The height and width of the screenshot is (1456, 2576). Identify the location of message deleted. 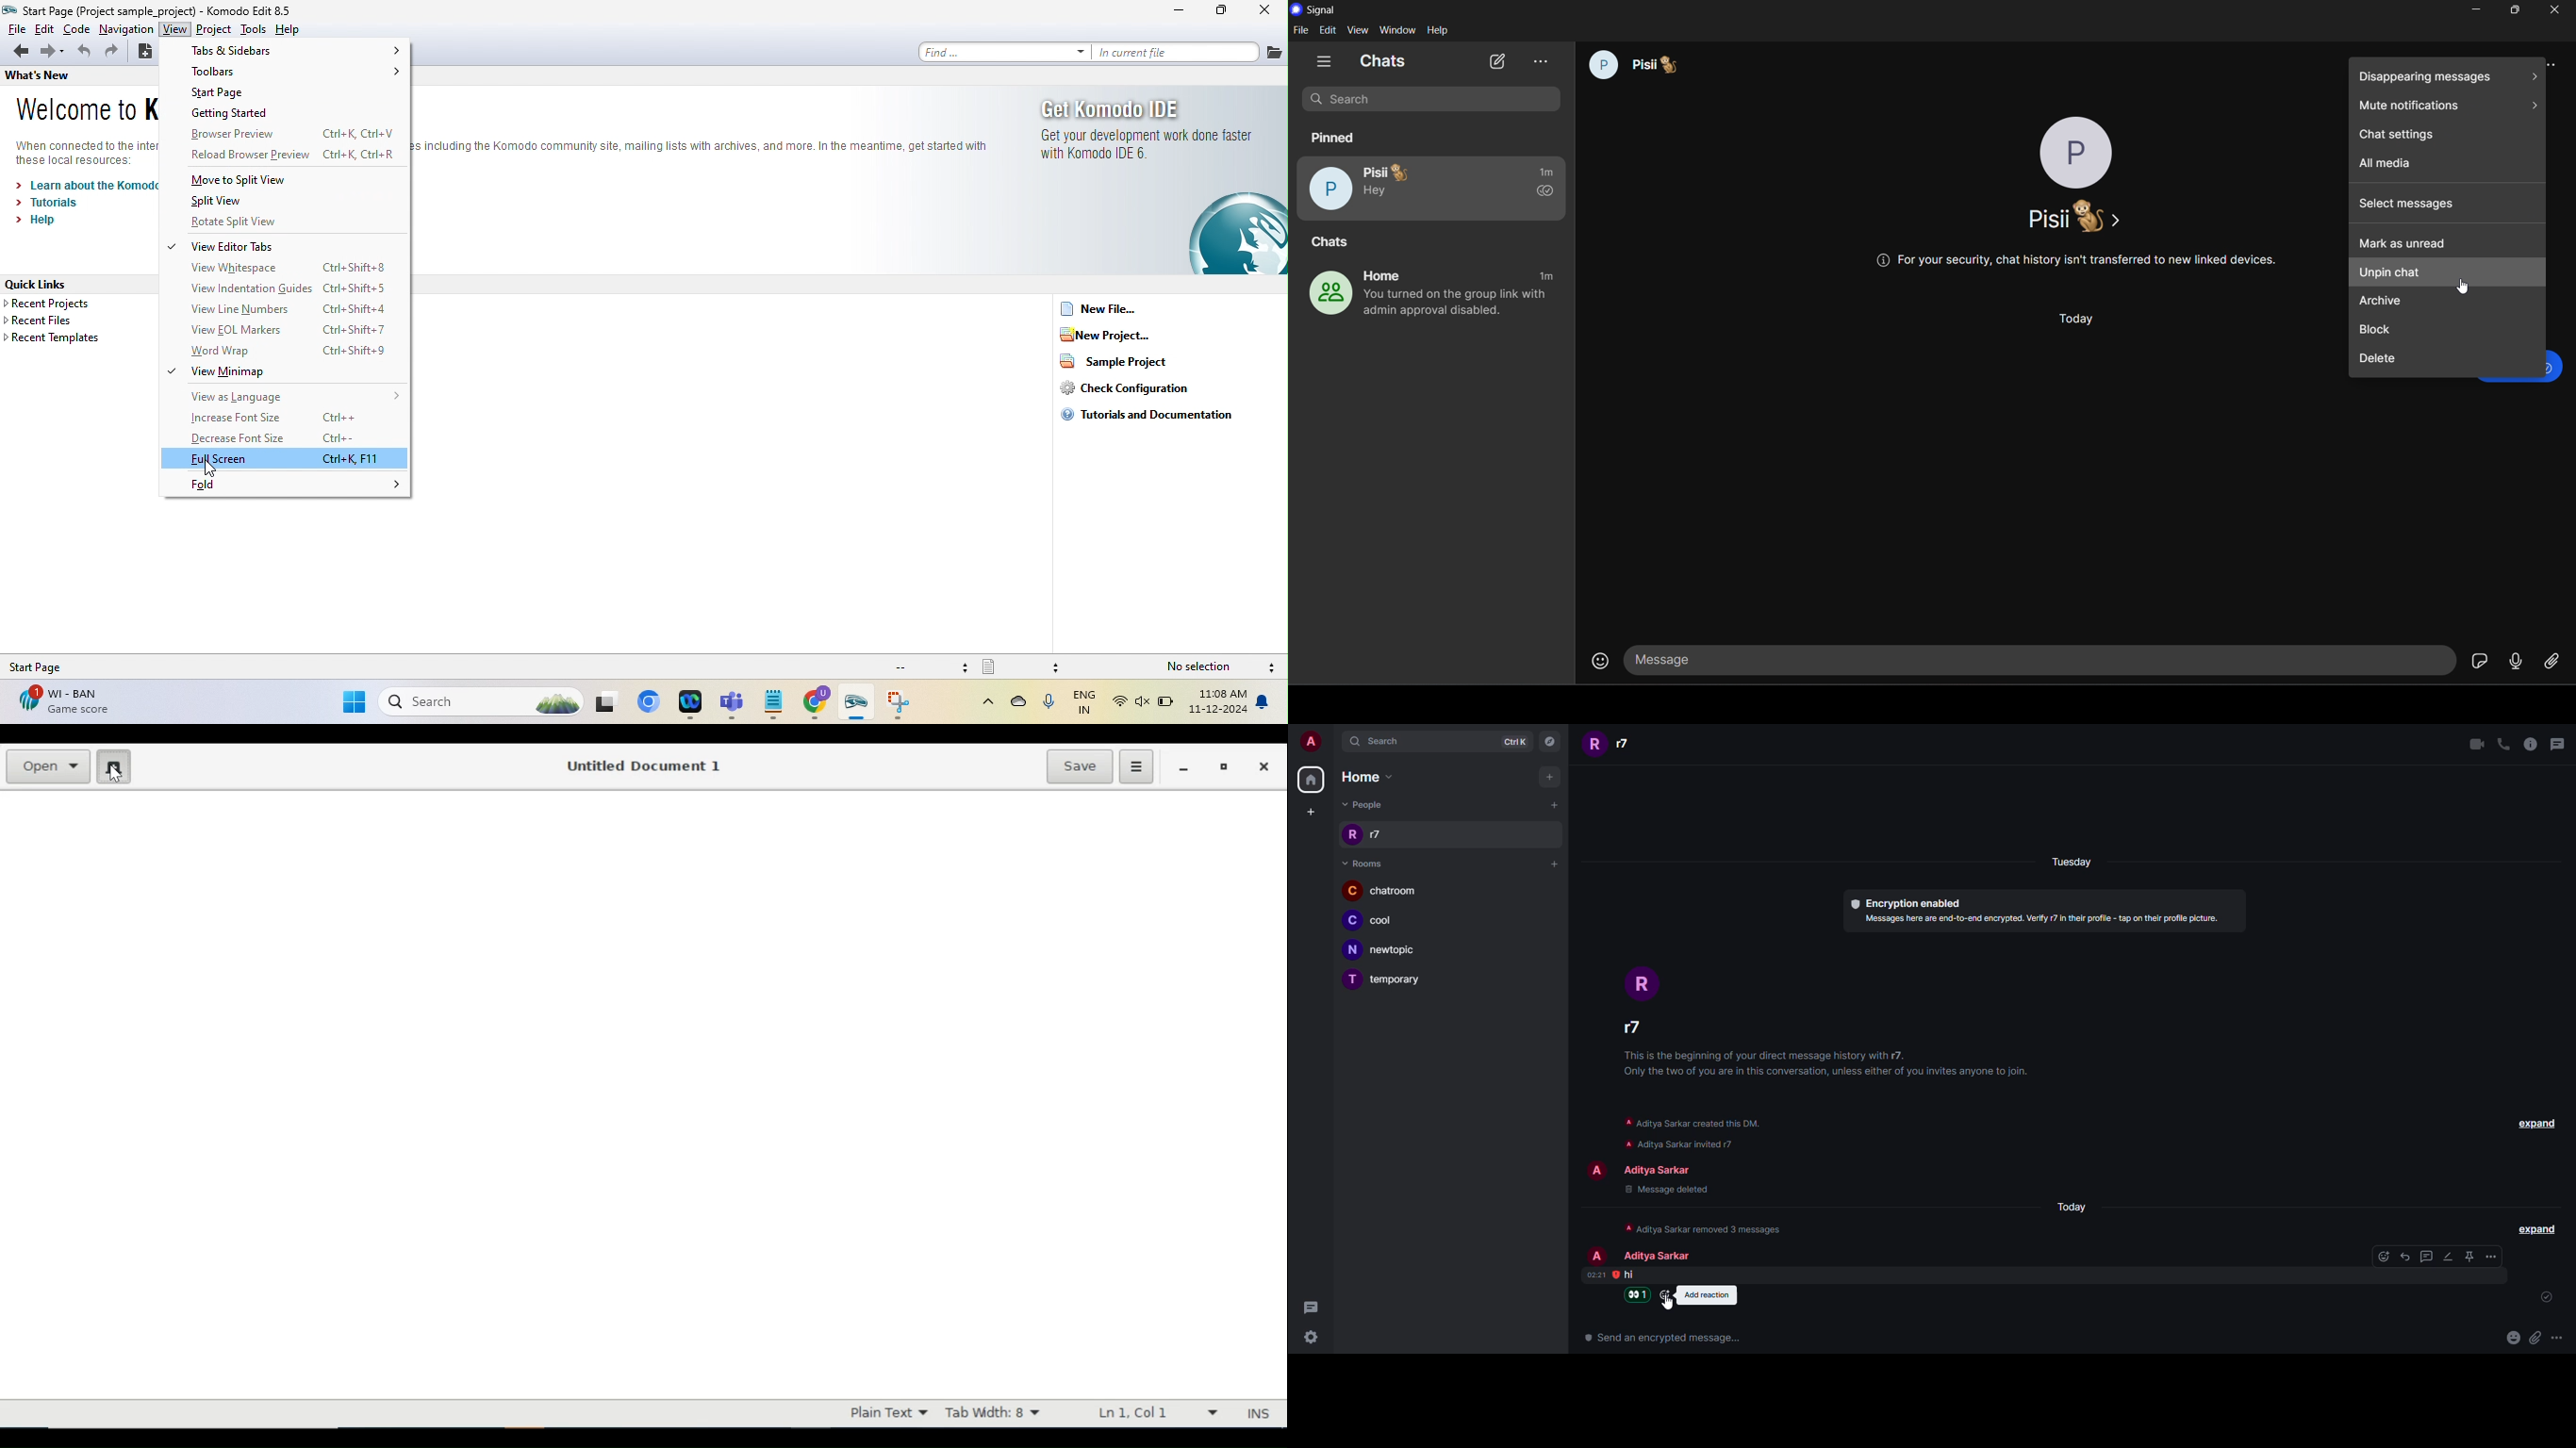
(1667, 1189).